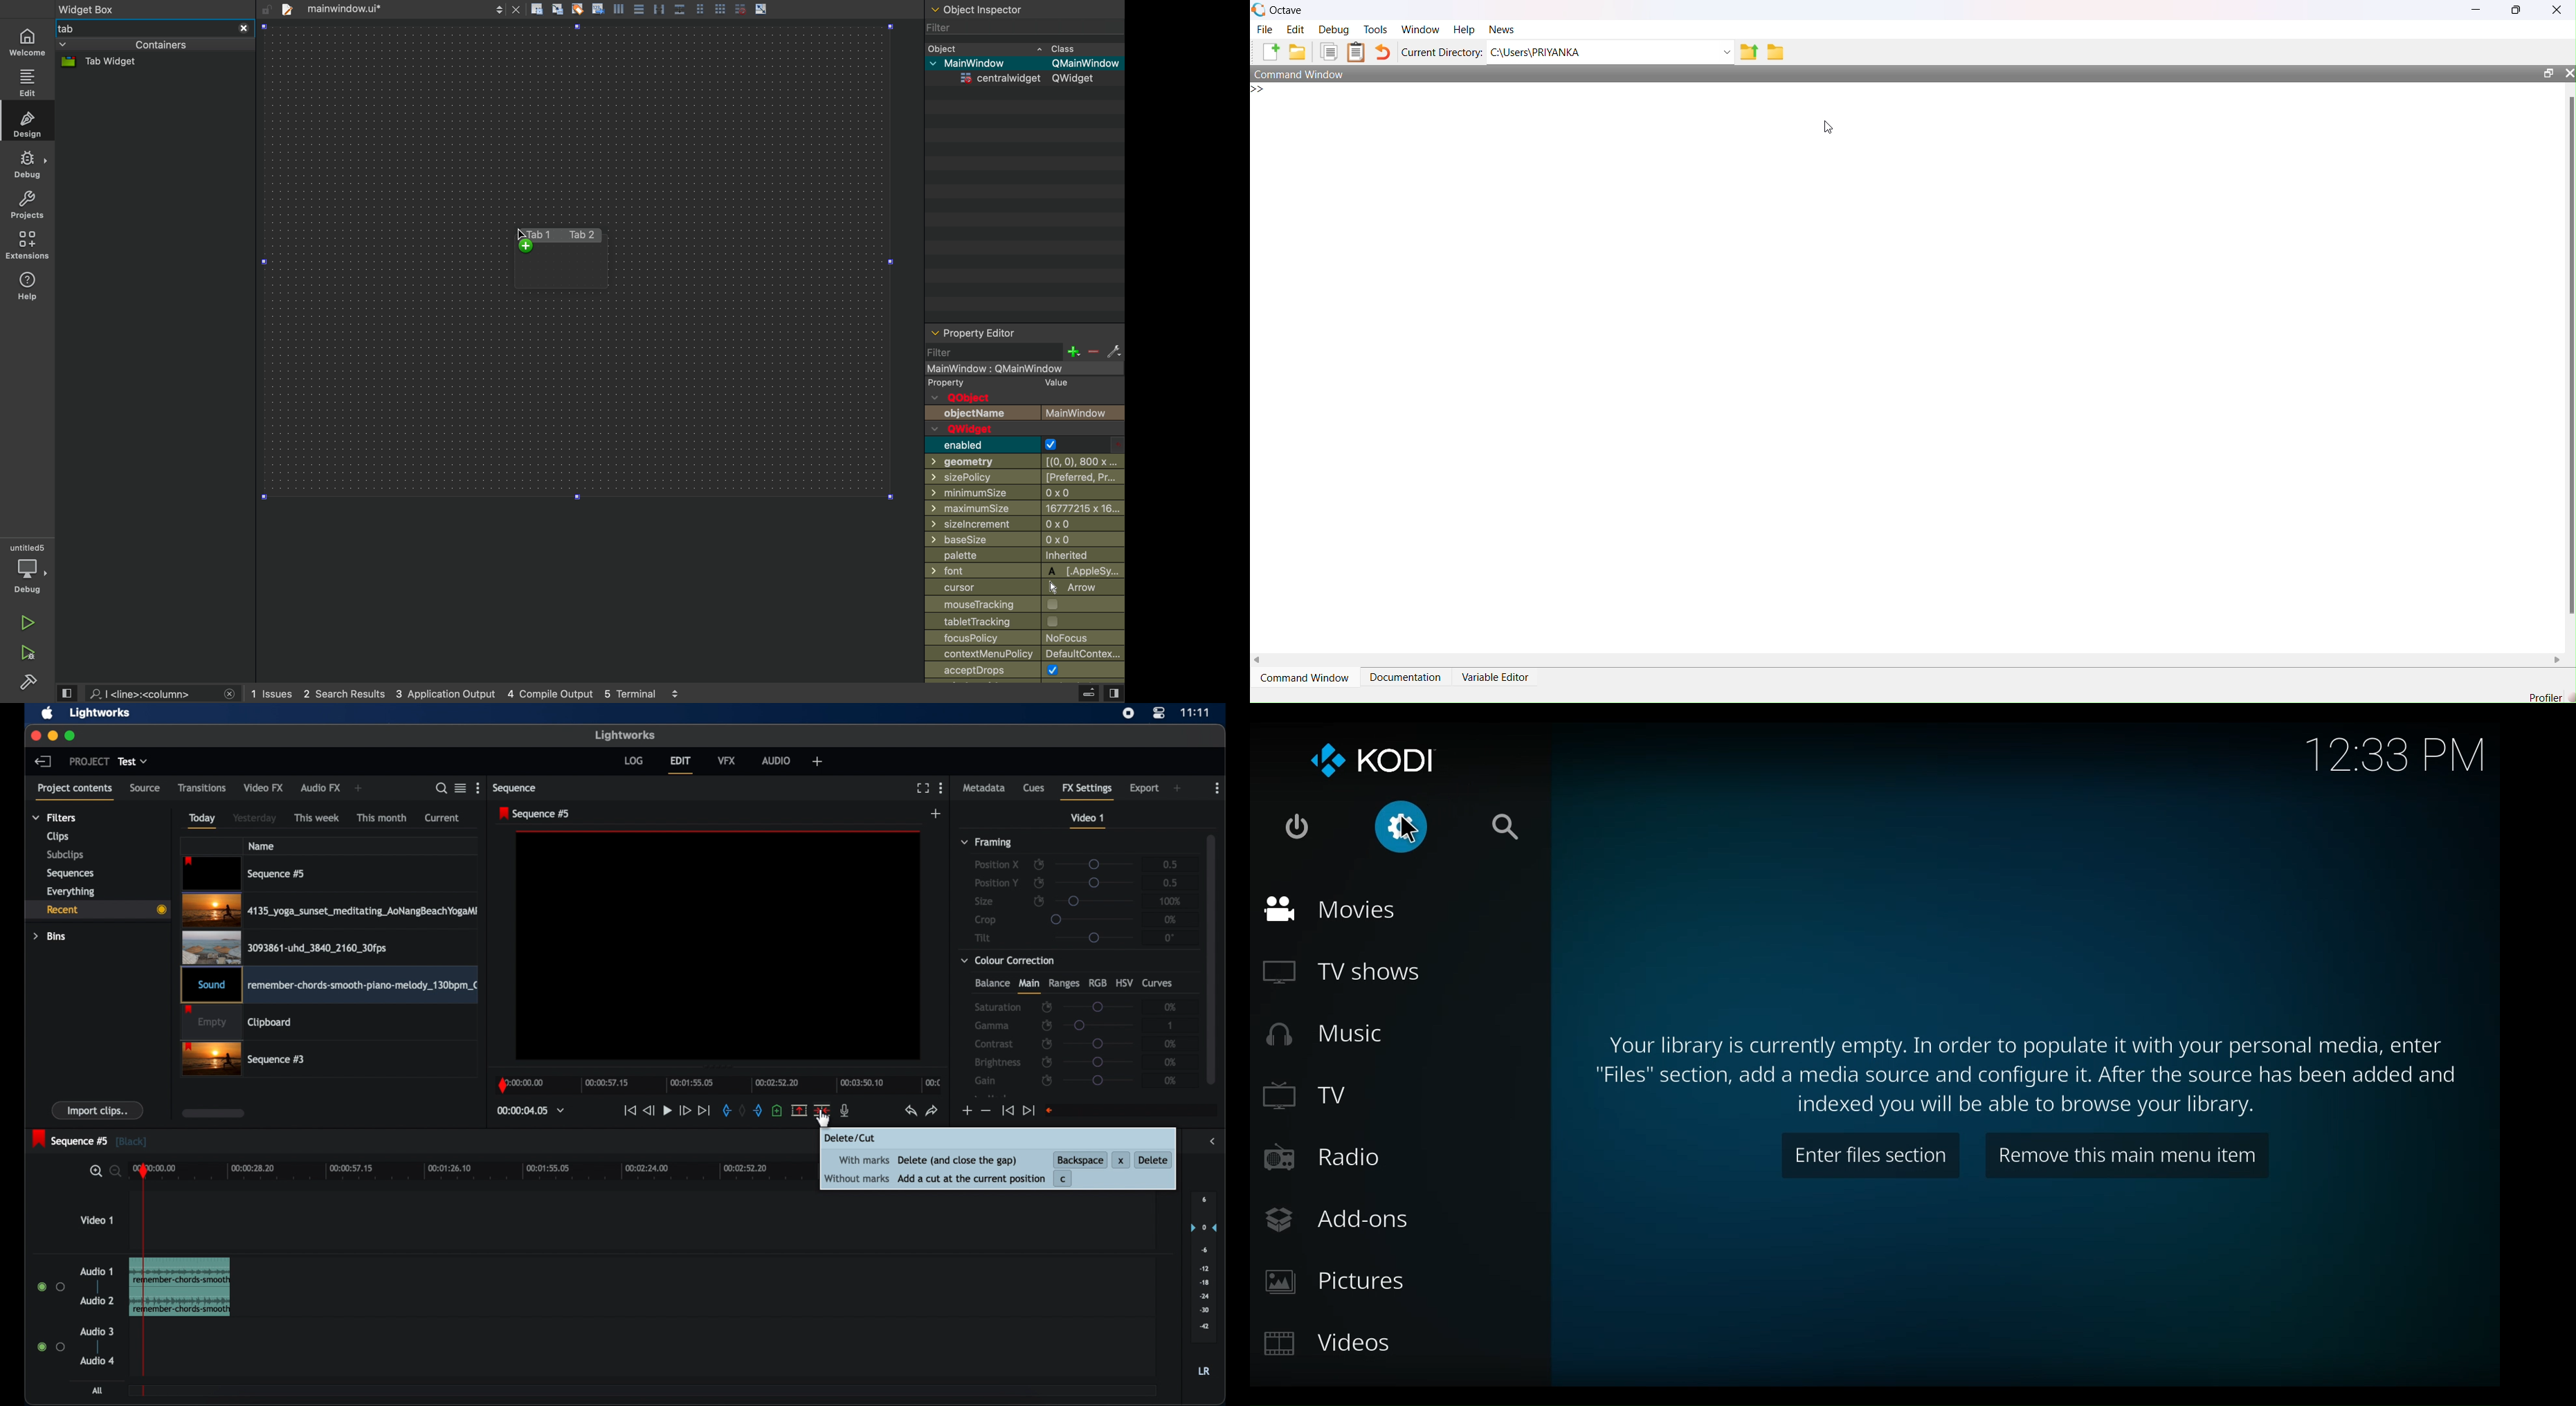 The image size is (2576, 1428). Describe the element at coordinates (984, 902) in the screenshot. I see `size` at that location.